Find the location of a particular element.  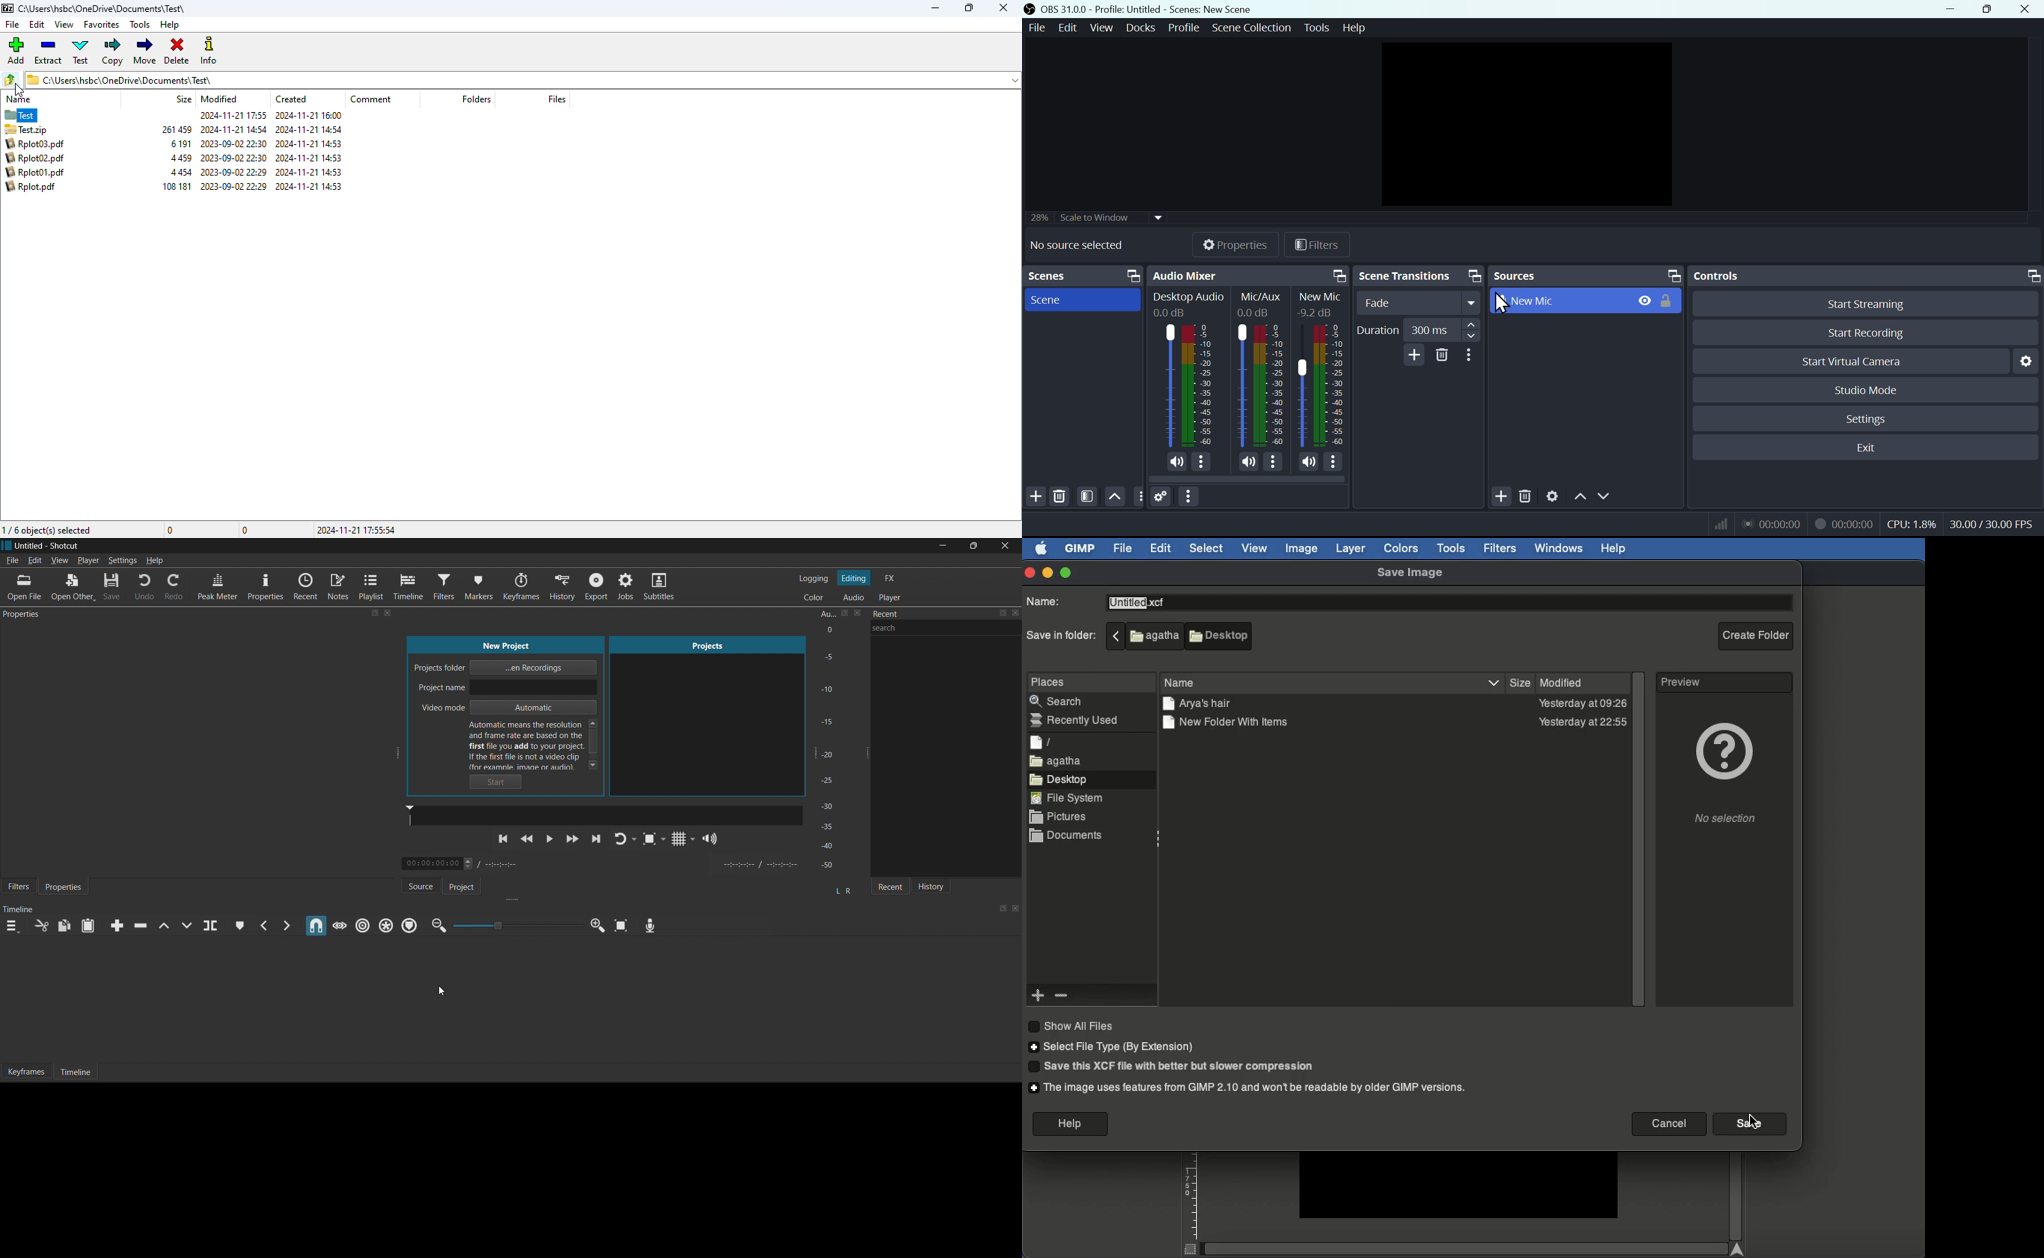

Redo is located at coordinates (176, 589).